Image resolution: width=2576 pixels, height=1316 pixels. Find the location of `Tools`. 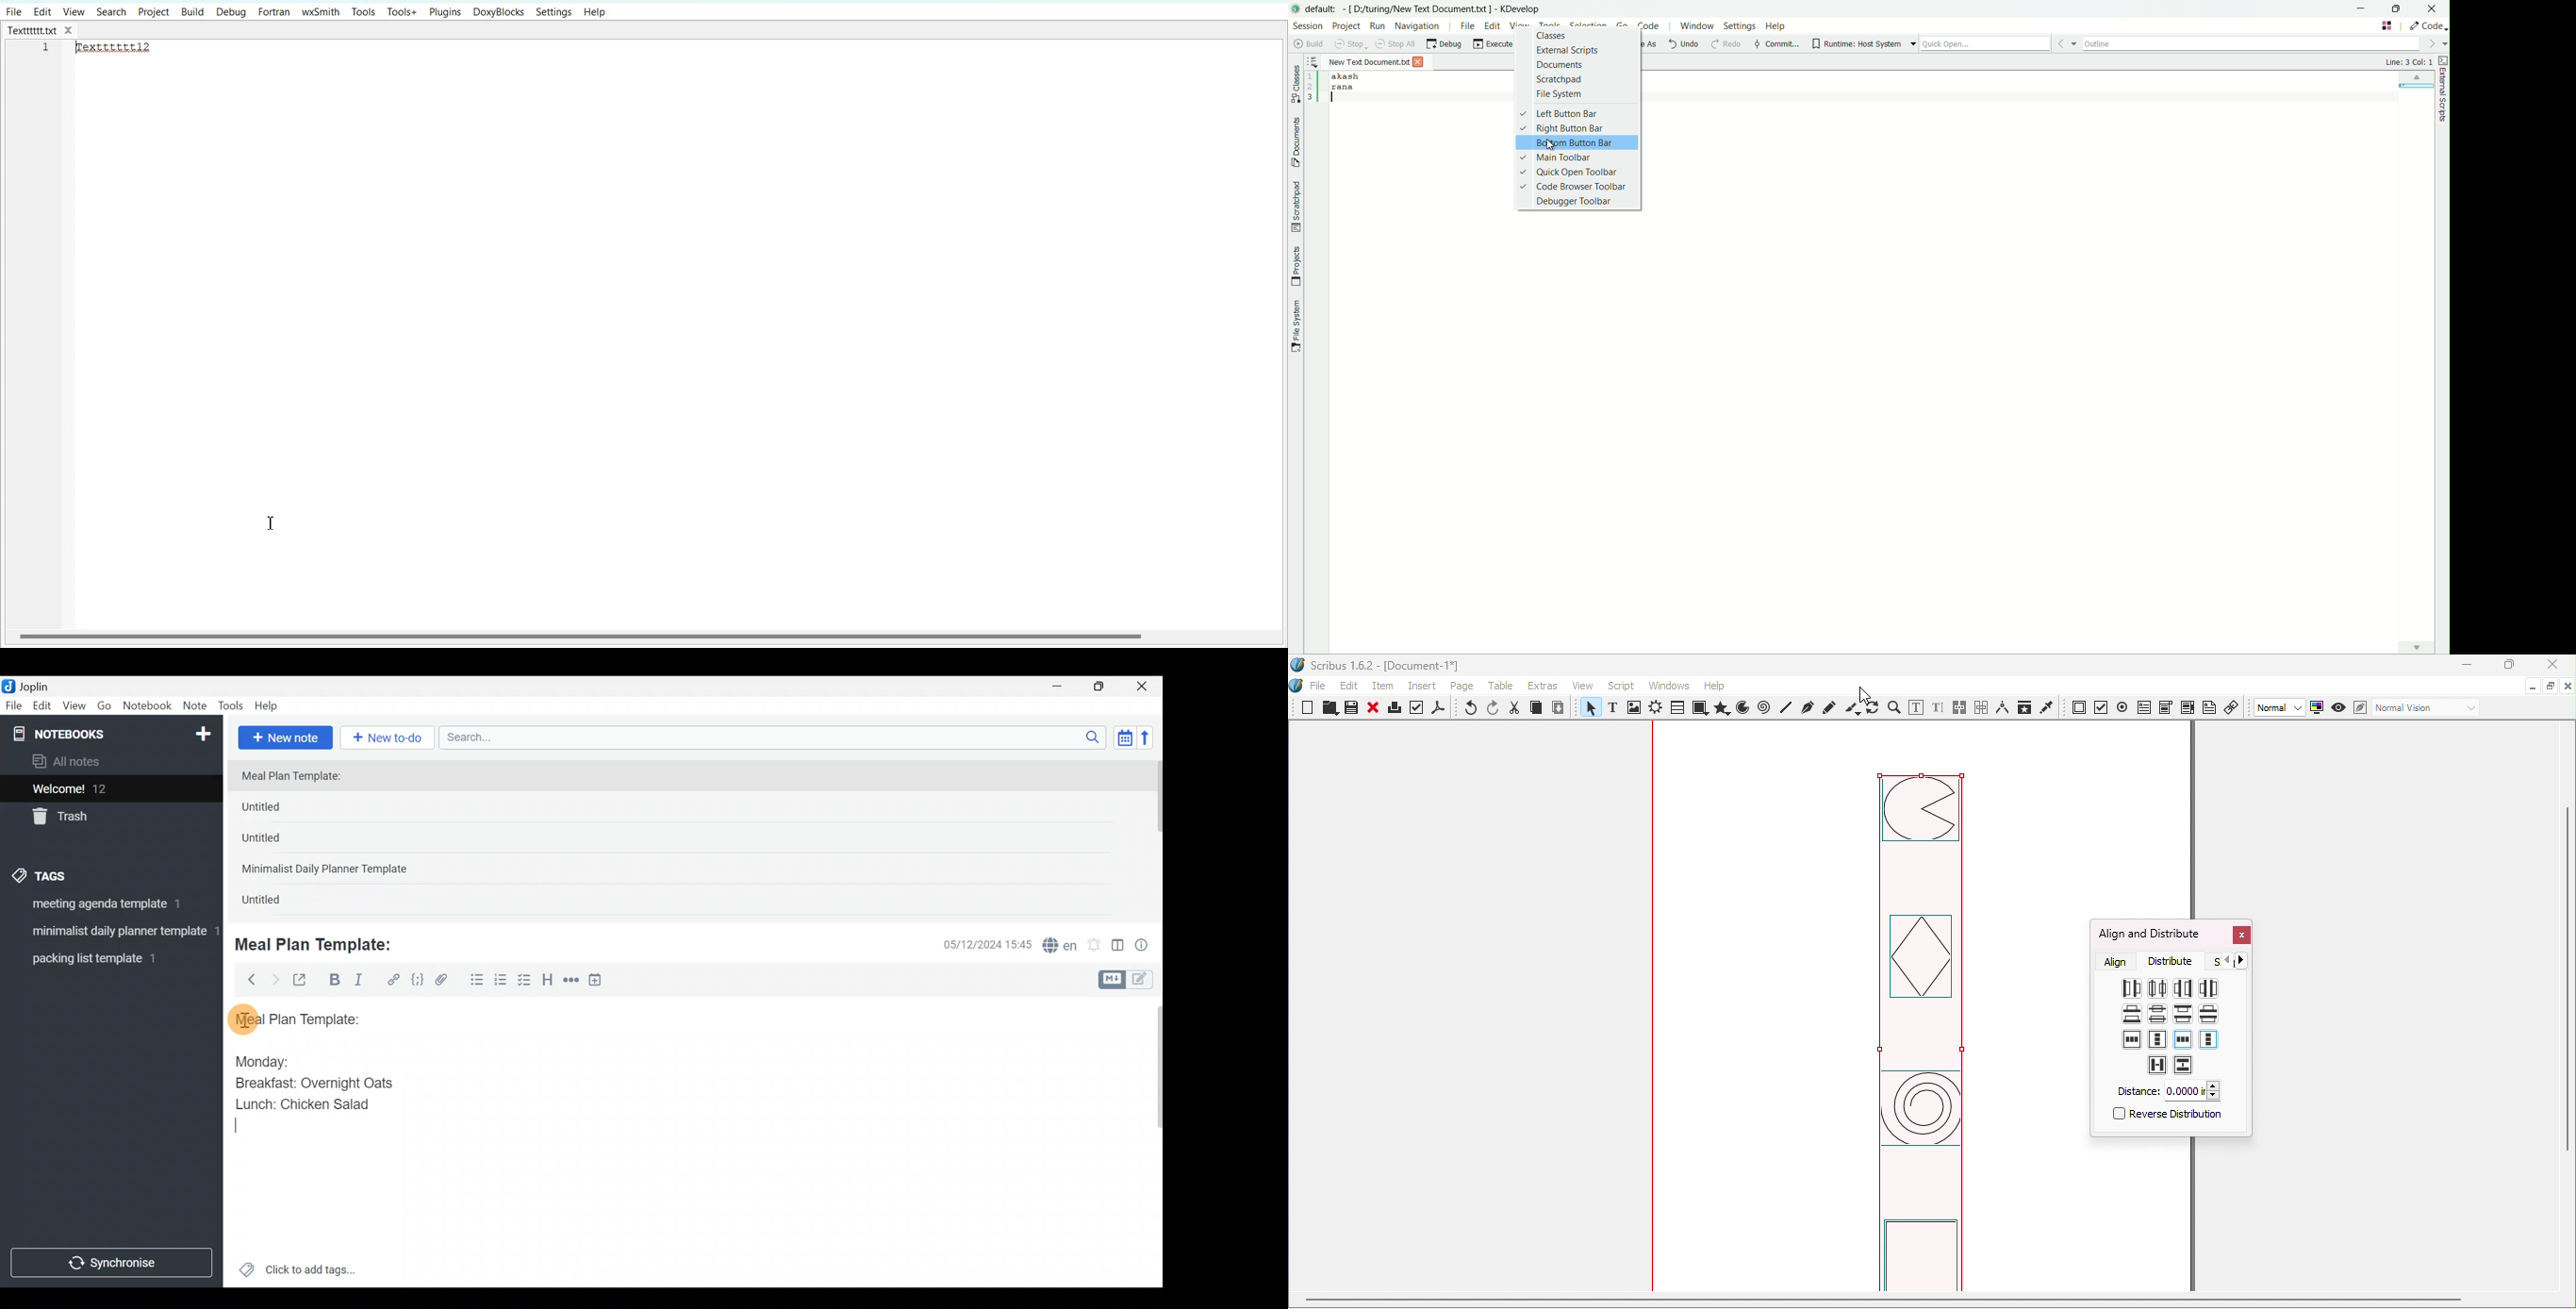

Tools is located at coordinates (364, 11).